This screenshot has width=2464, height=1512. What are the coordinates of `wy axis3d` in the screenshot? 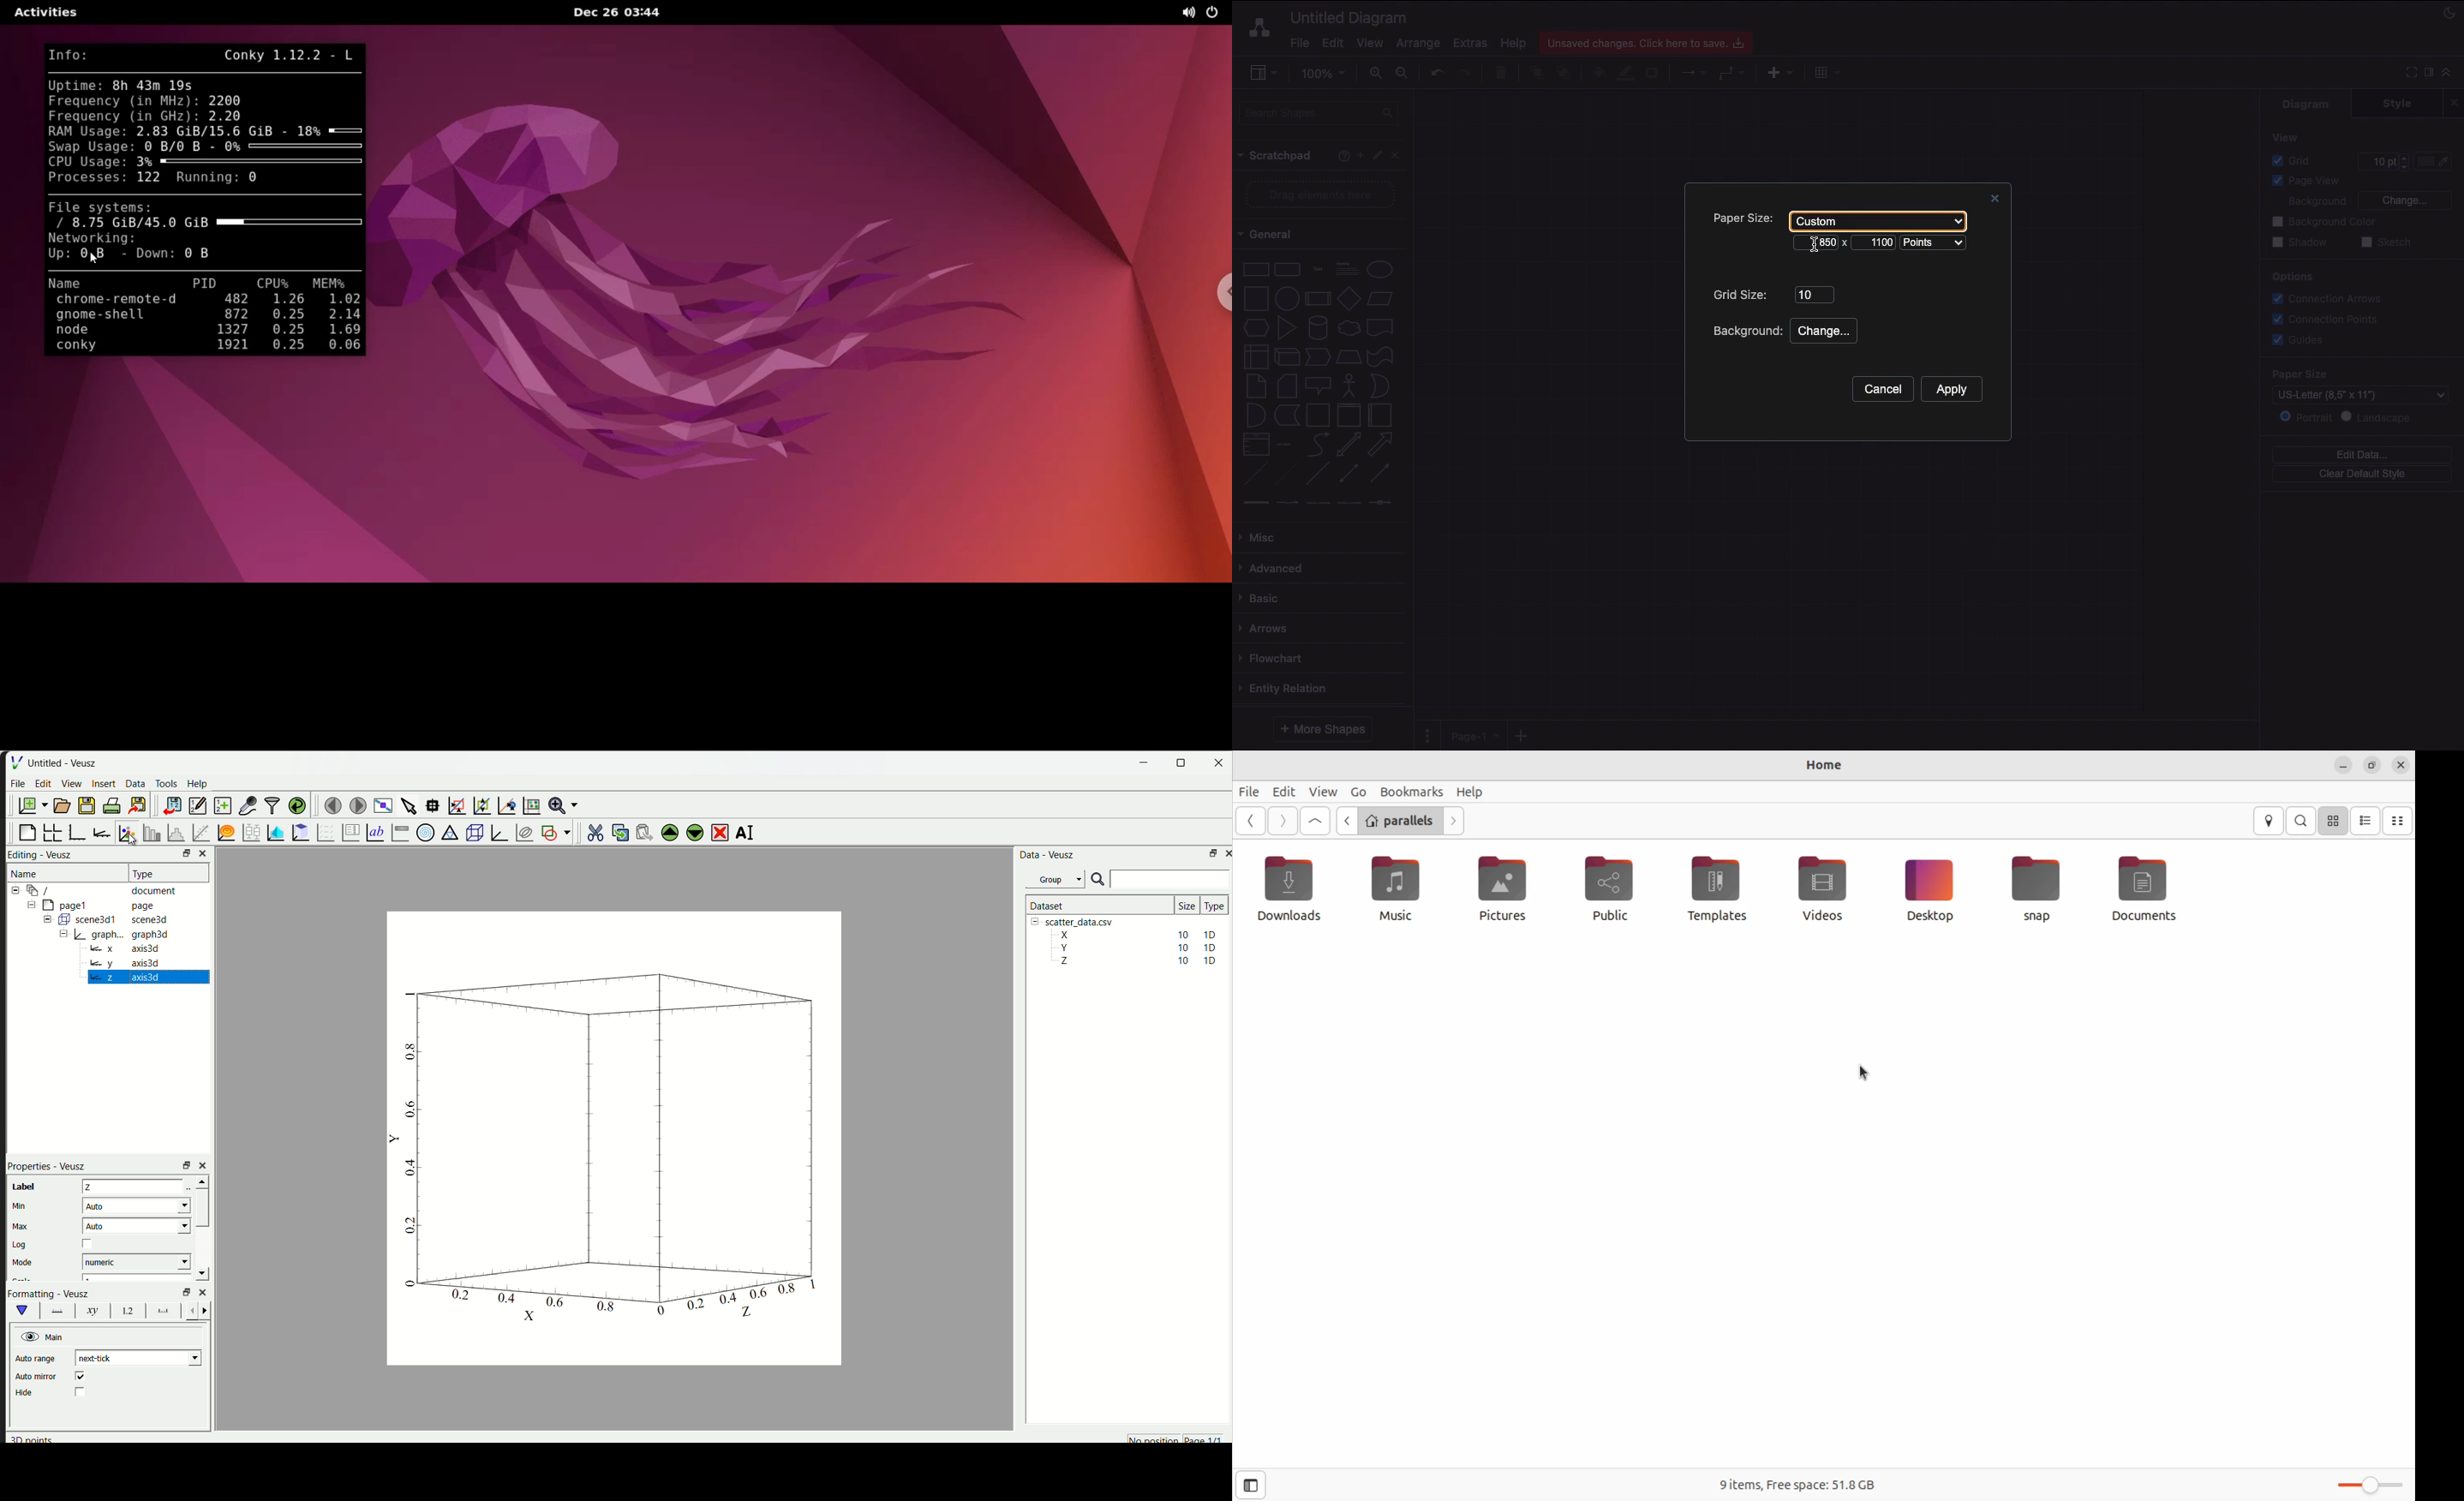 It's located at (124, 962).